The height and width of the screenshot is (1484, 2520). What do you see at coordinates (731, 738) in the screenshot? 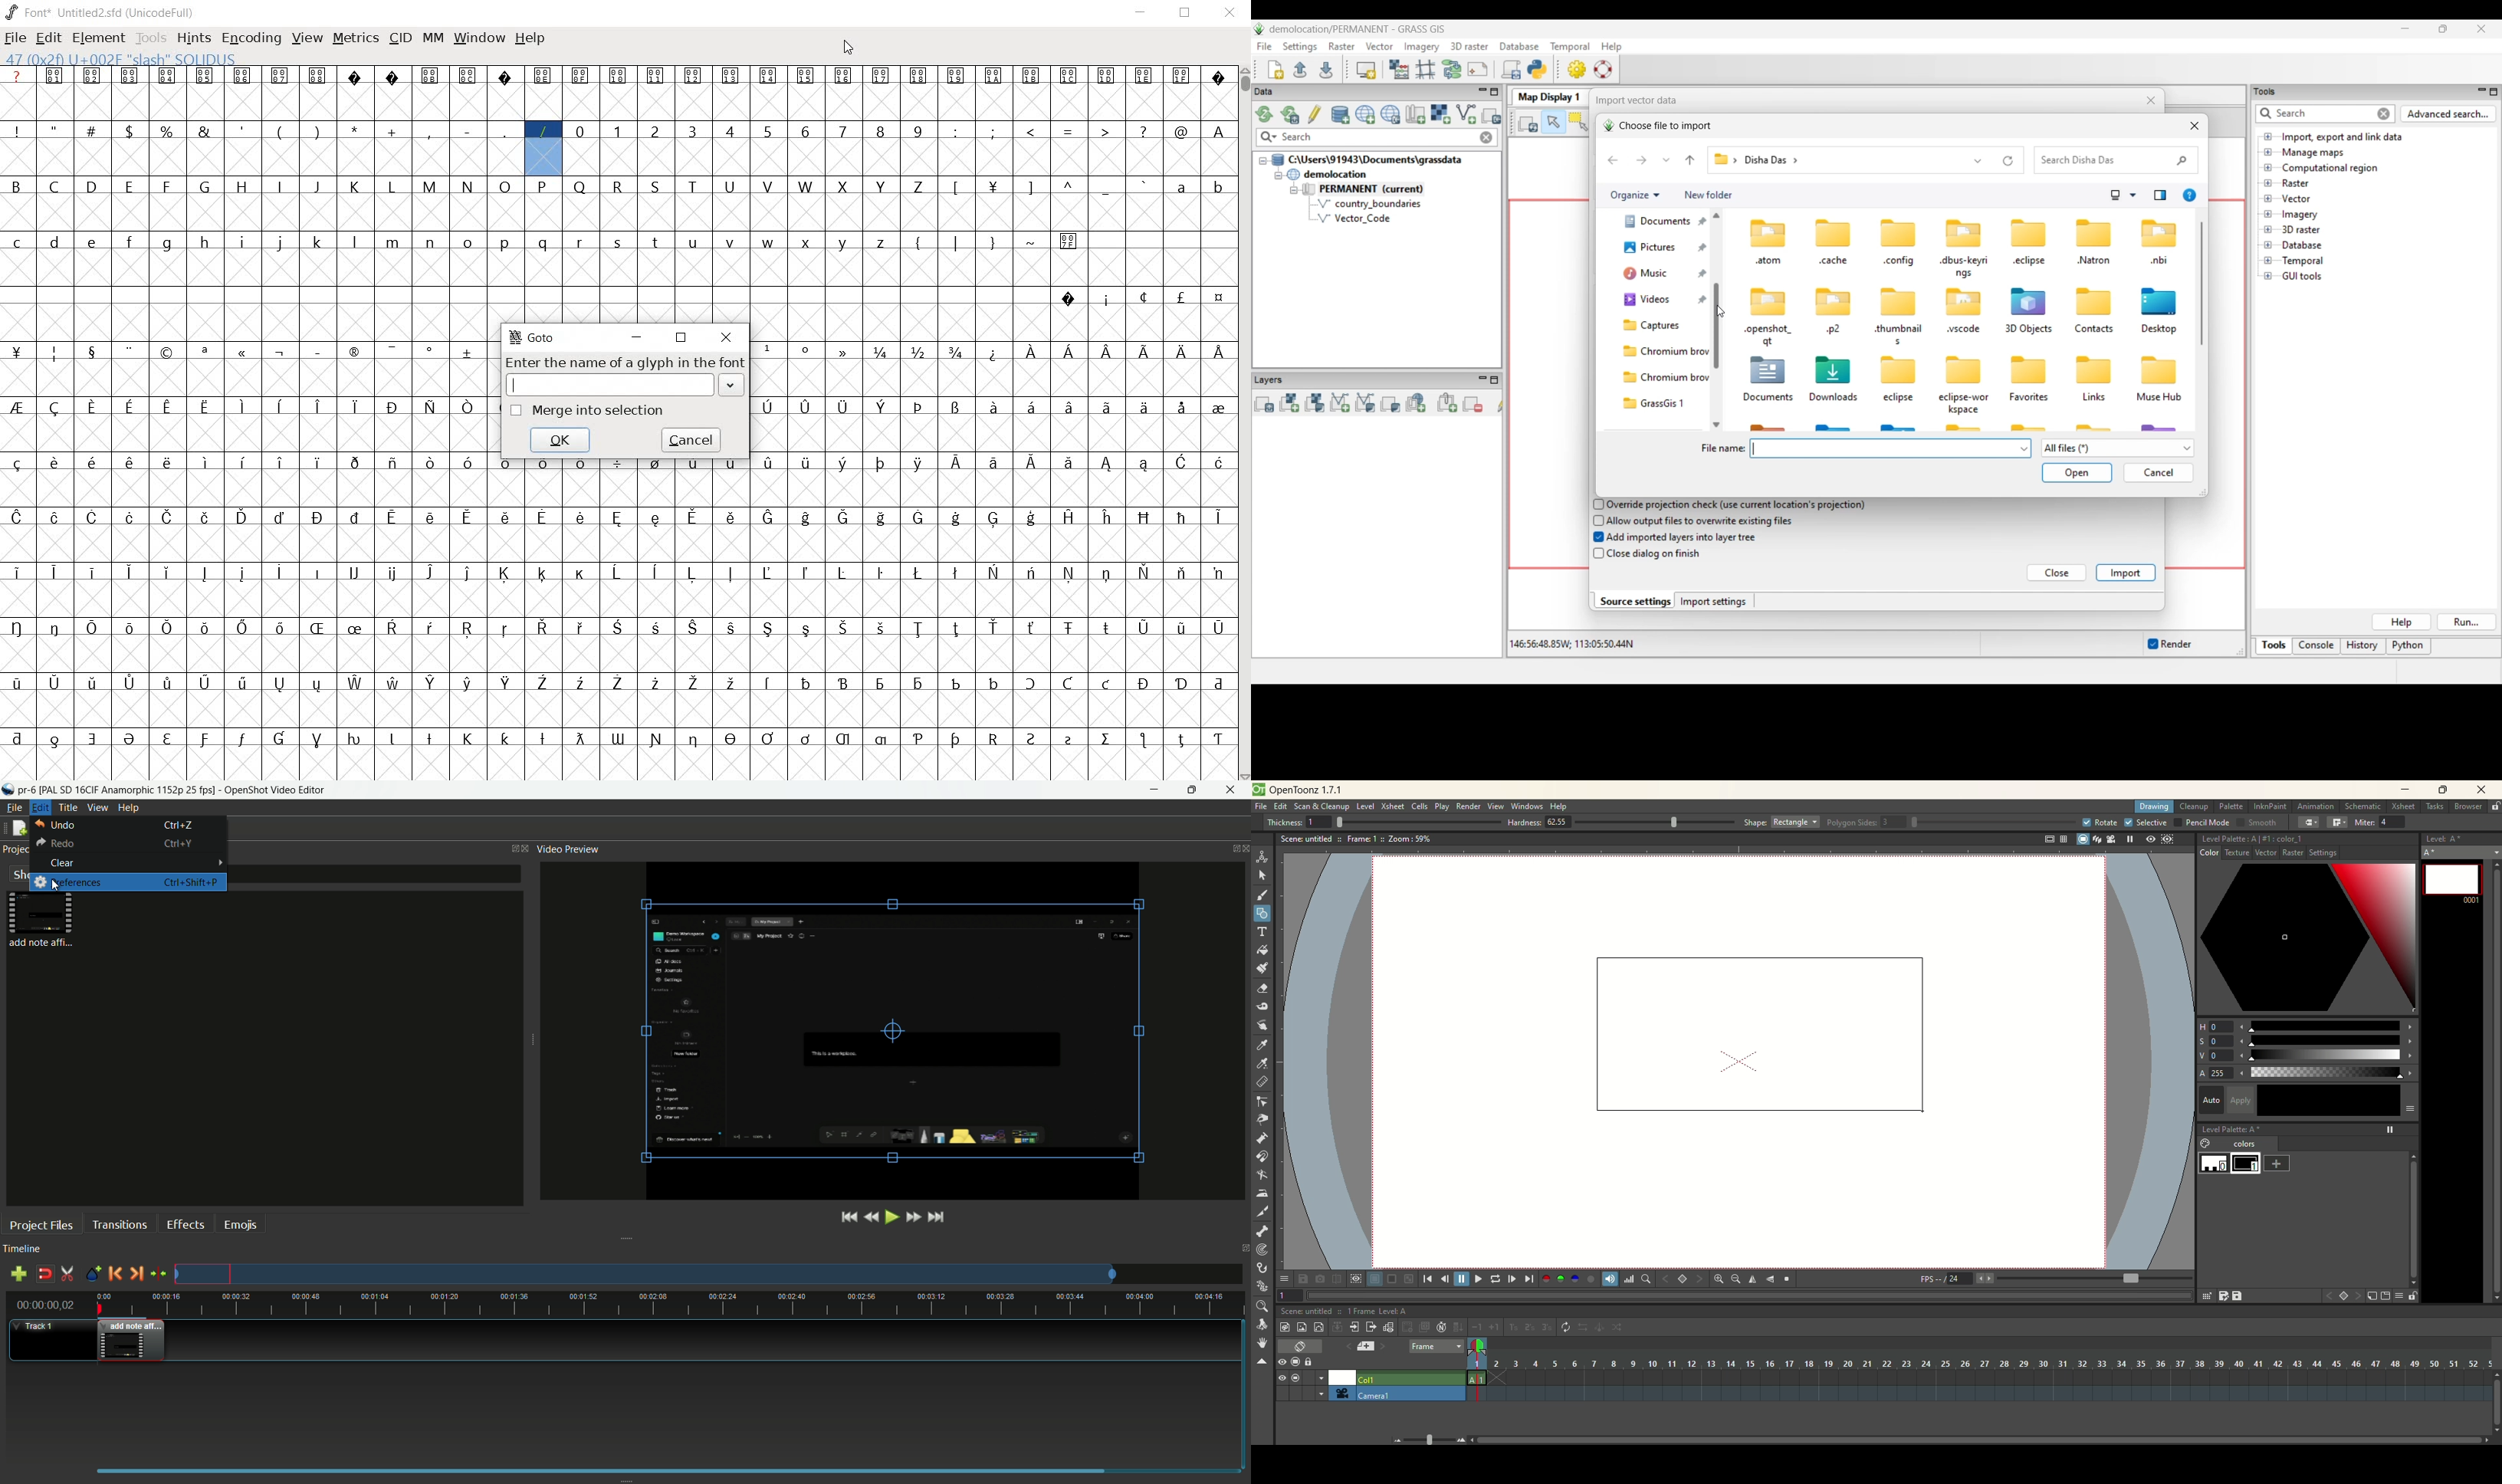
I see `glyph` at bounding box center [731, 738].